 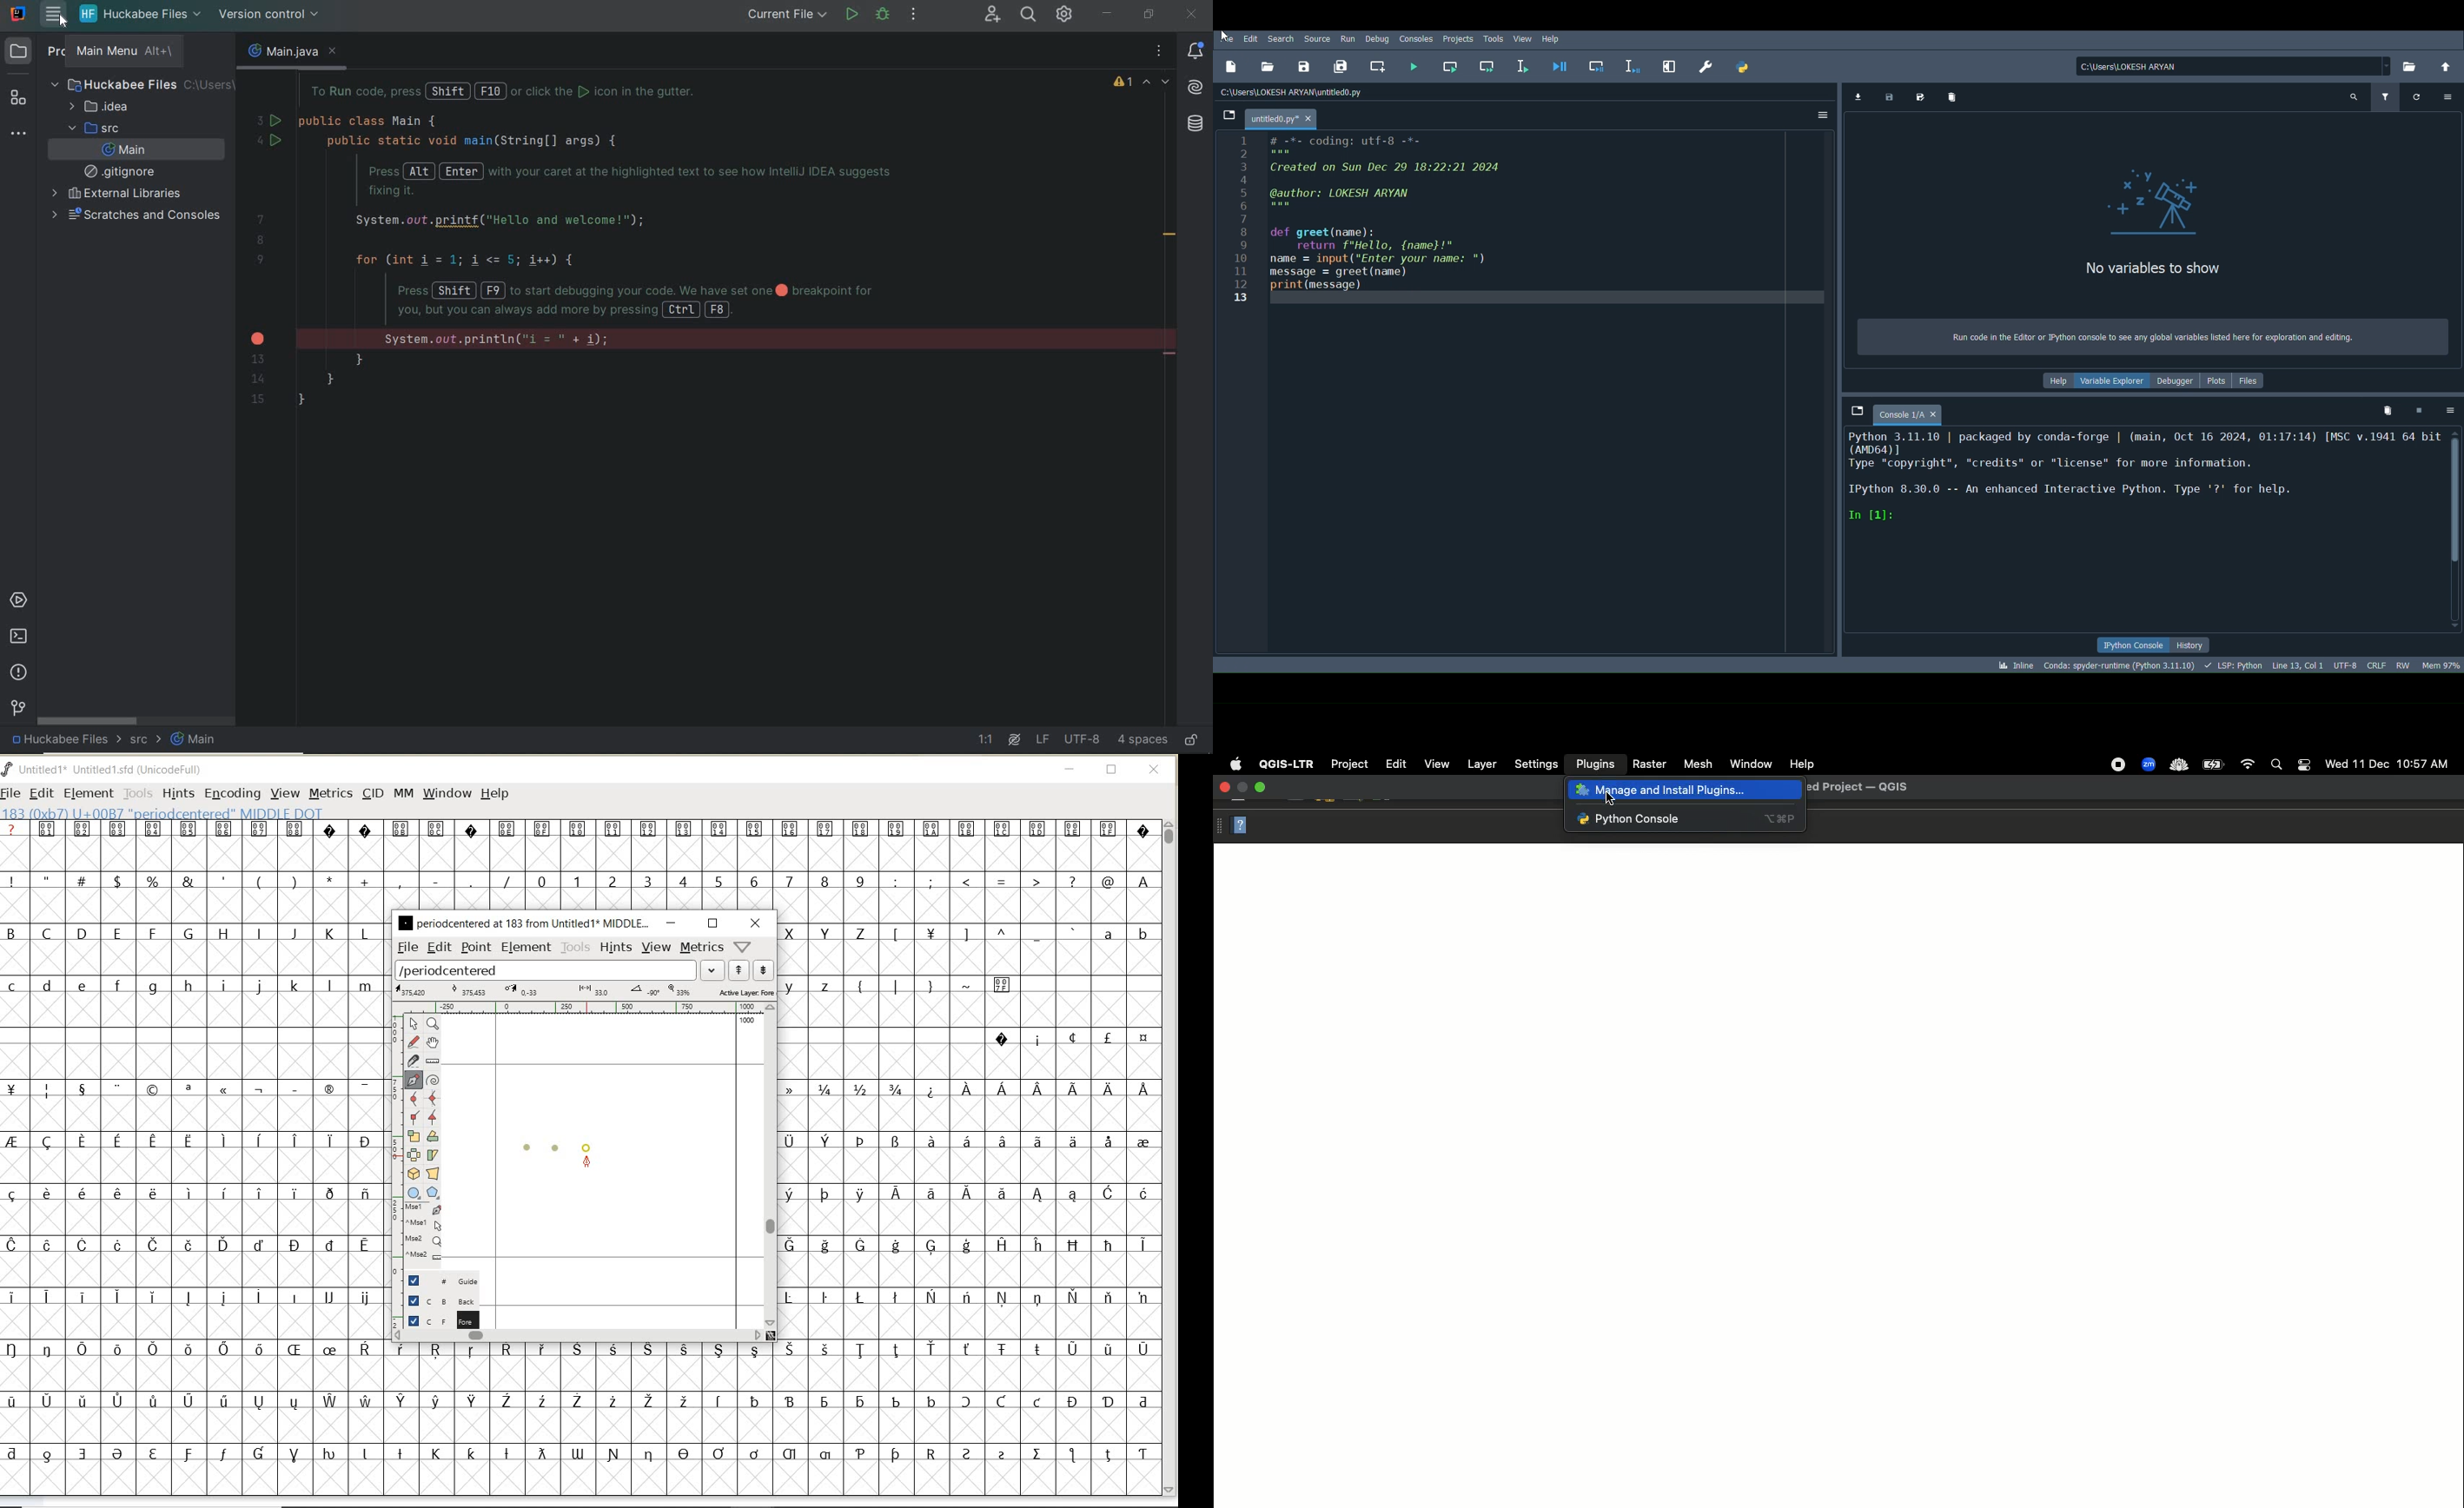 I want to click on cursor events on the opened outline window, so click(x=424, y=1232).